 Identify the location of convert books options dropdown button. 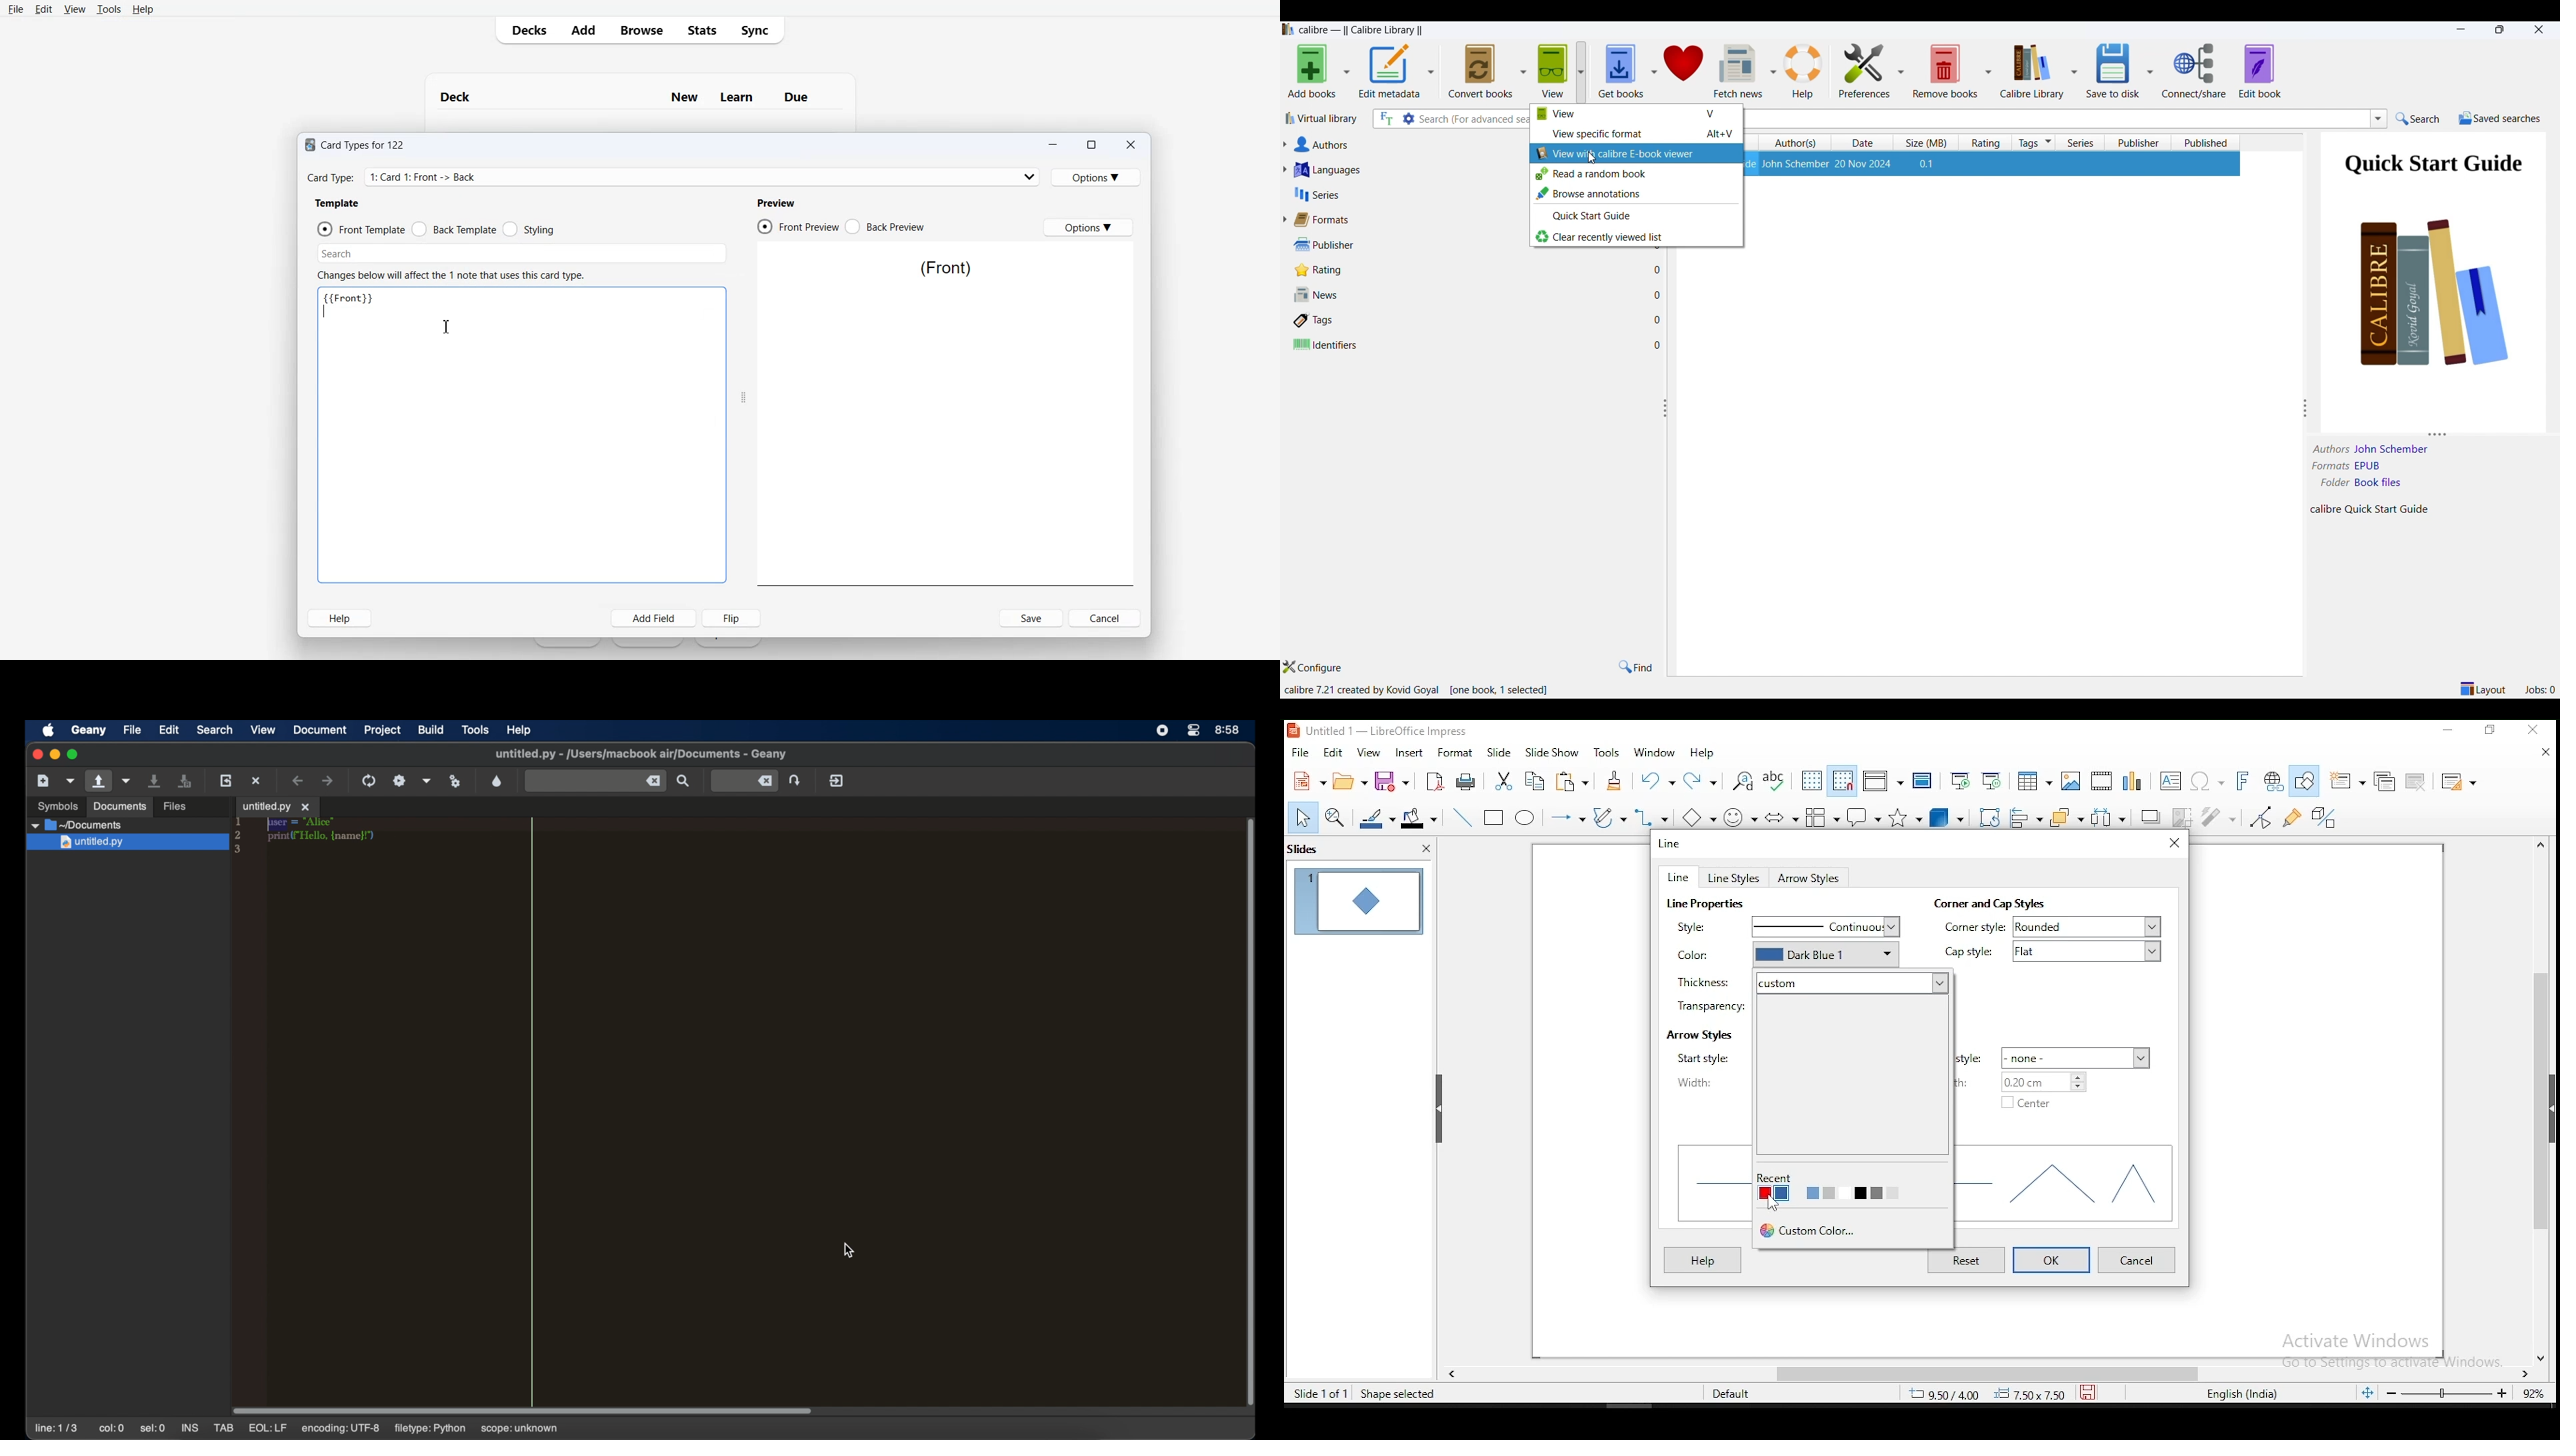
(1522, 69).